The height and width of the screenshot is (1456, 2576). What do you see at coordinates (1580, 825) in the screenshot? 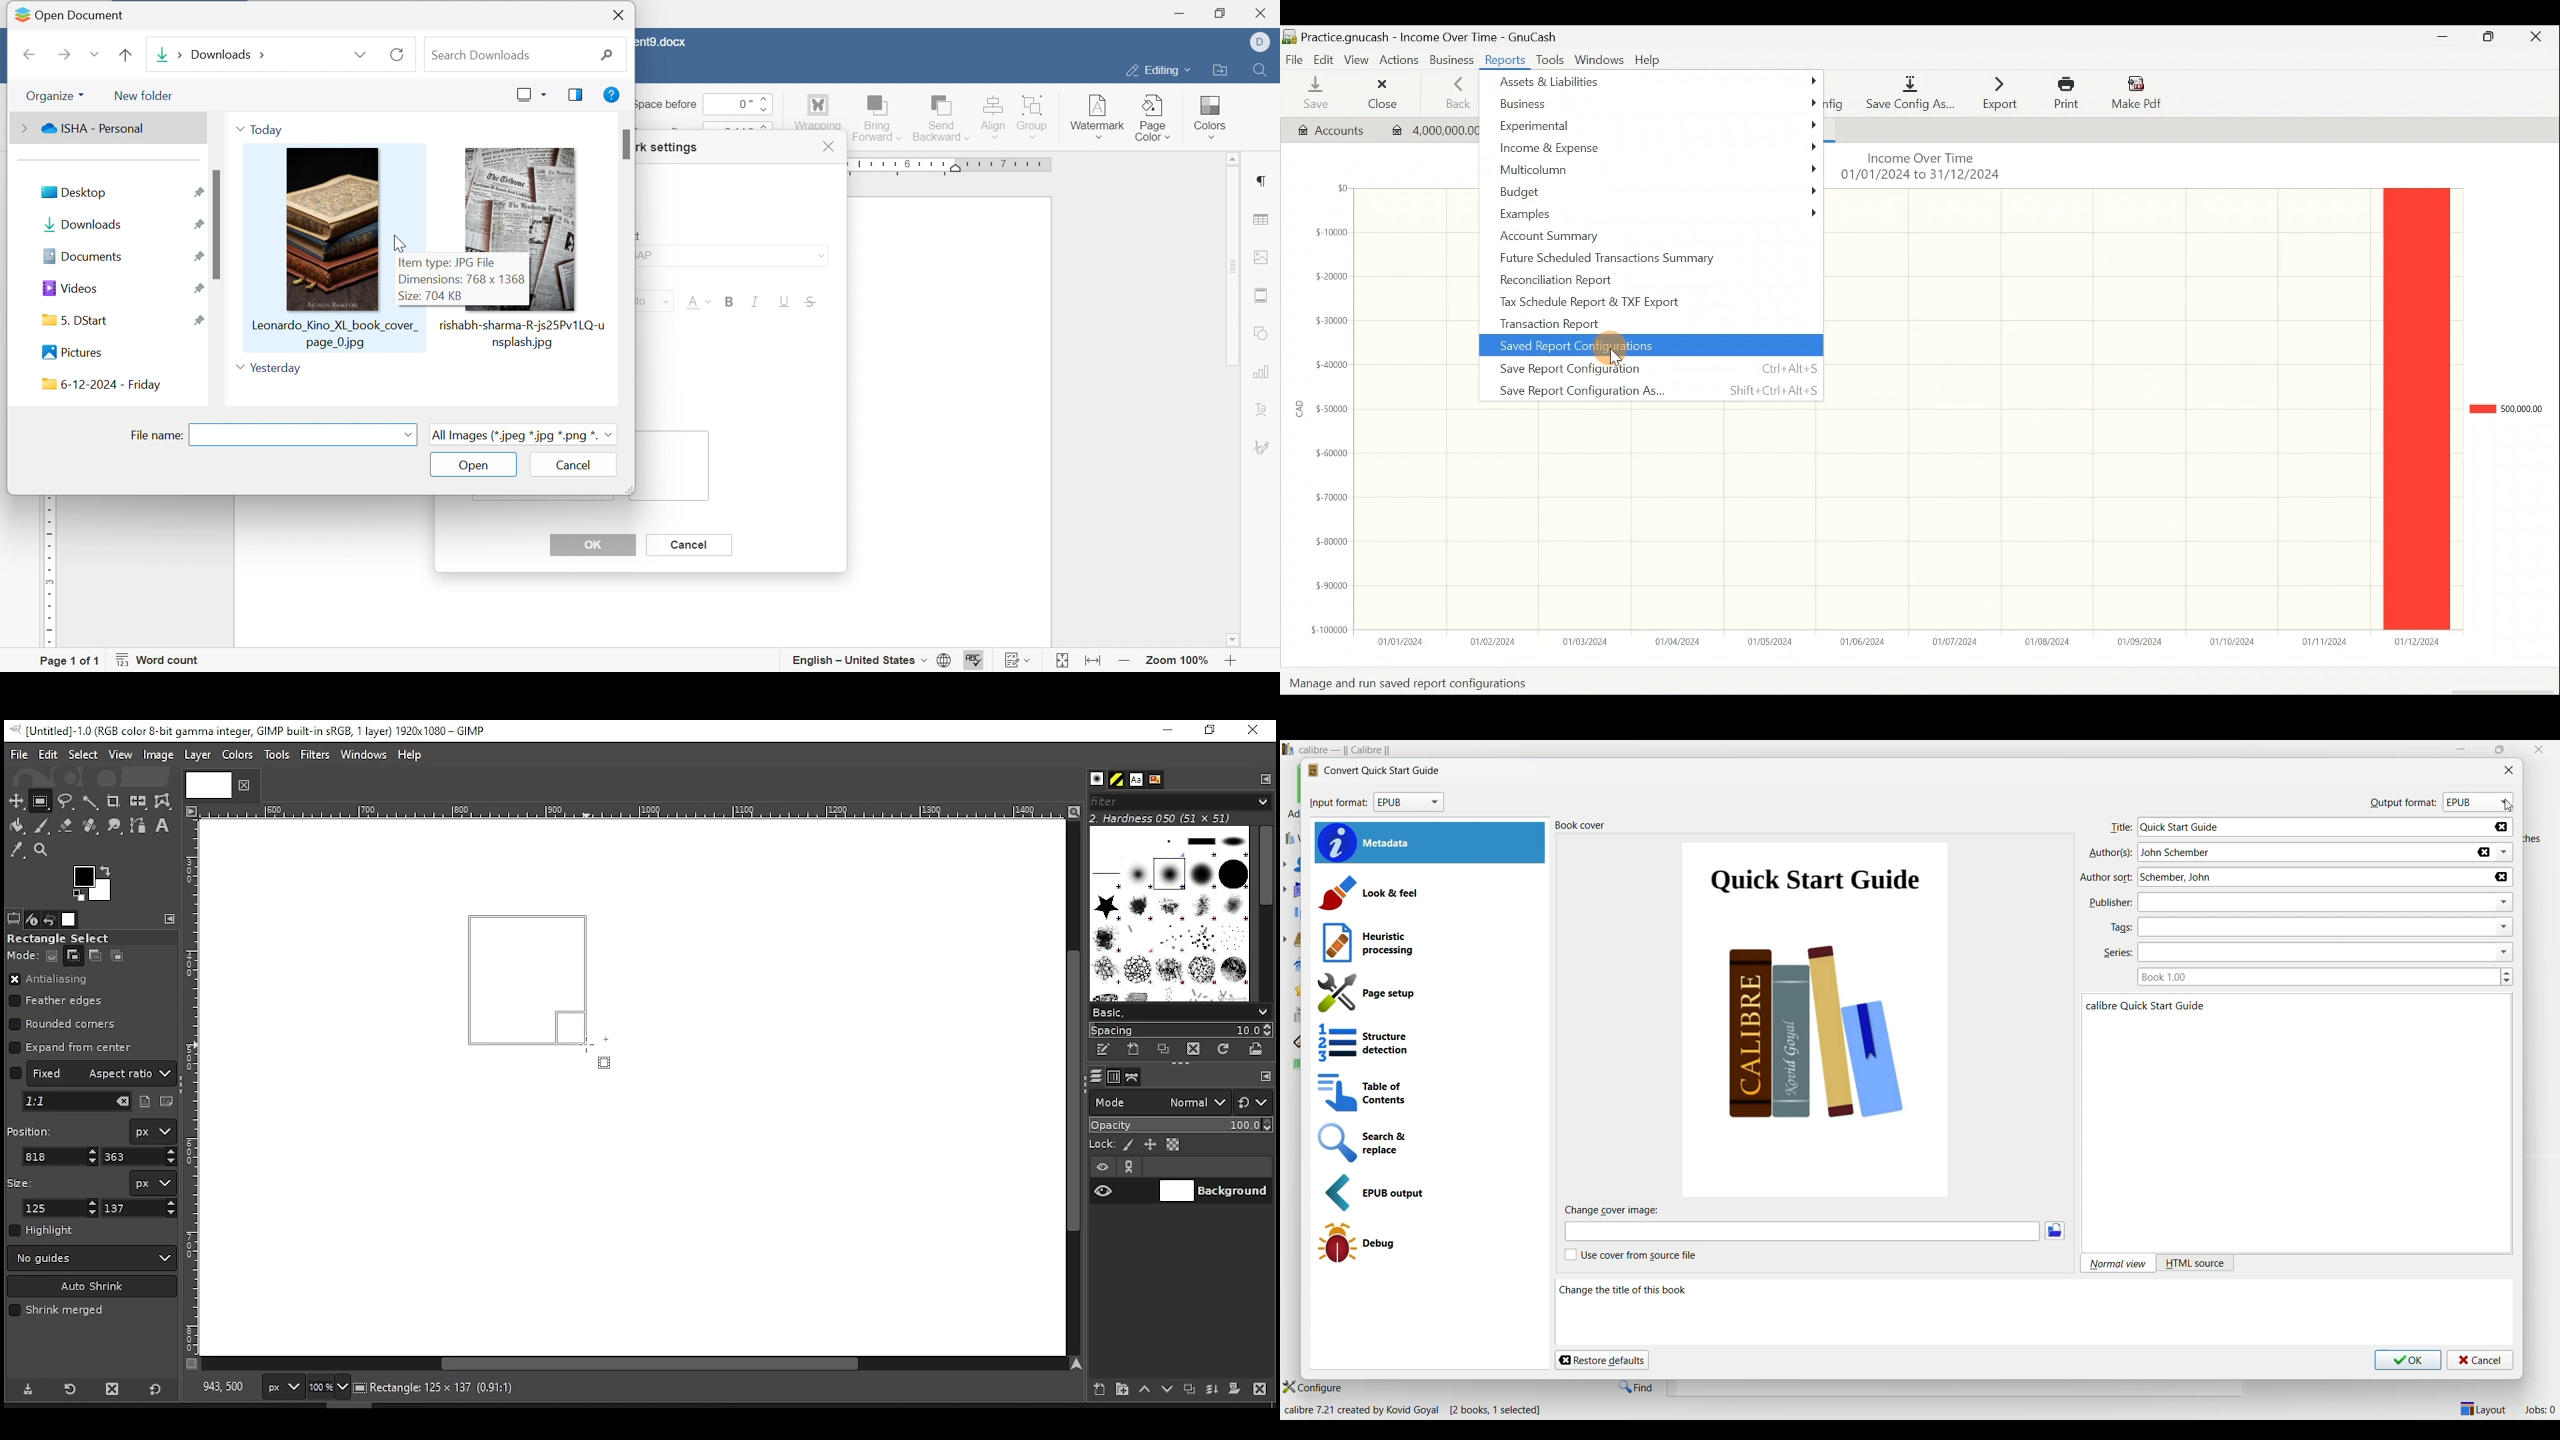
I see `Title of section` at bounding box center [1580, 825].